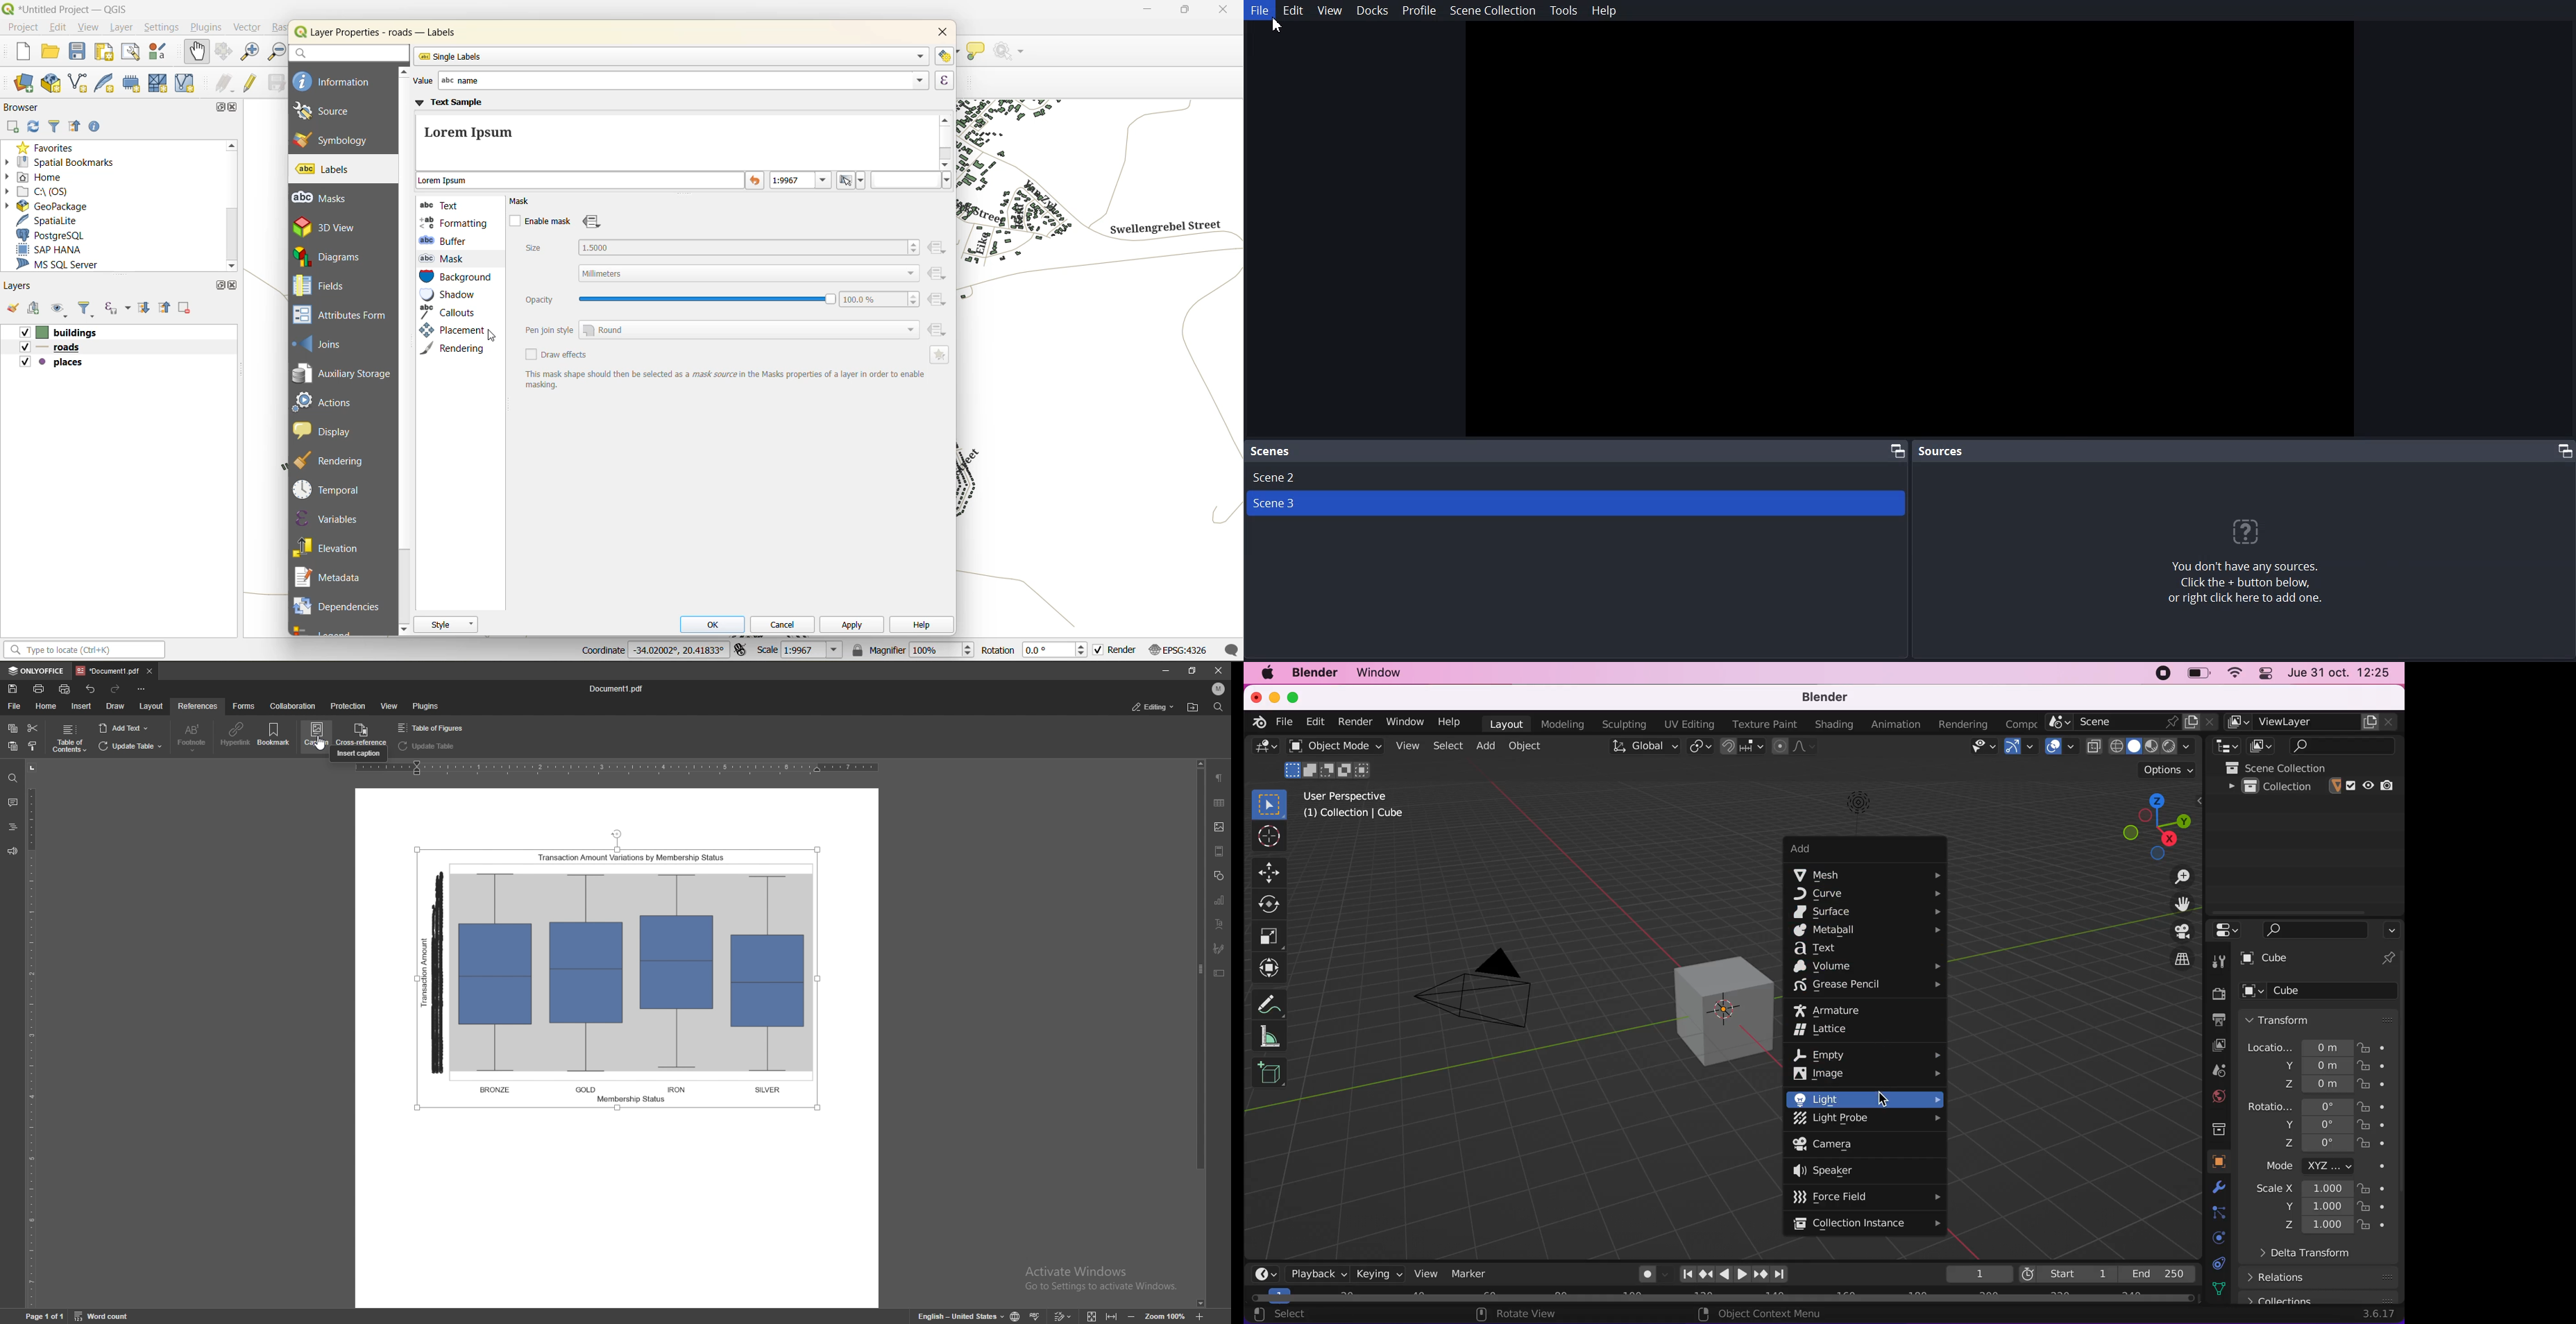  What do you see at coordinates (275, 735) in the screenshot?
I see `bookmark` at bounding box center [275, 735].